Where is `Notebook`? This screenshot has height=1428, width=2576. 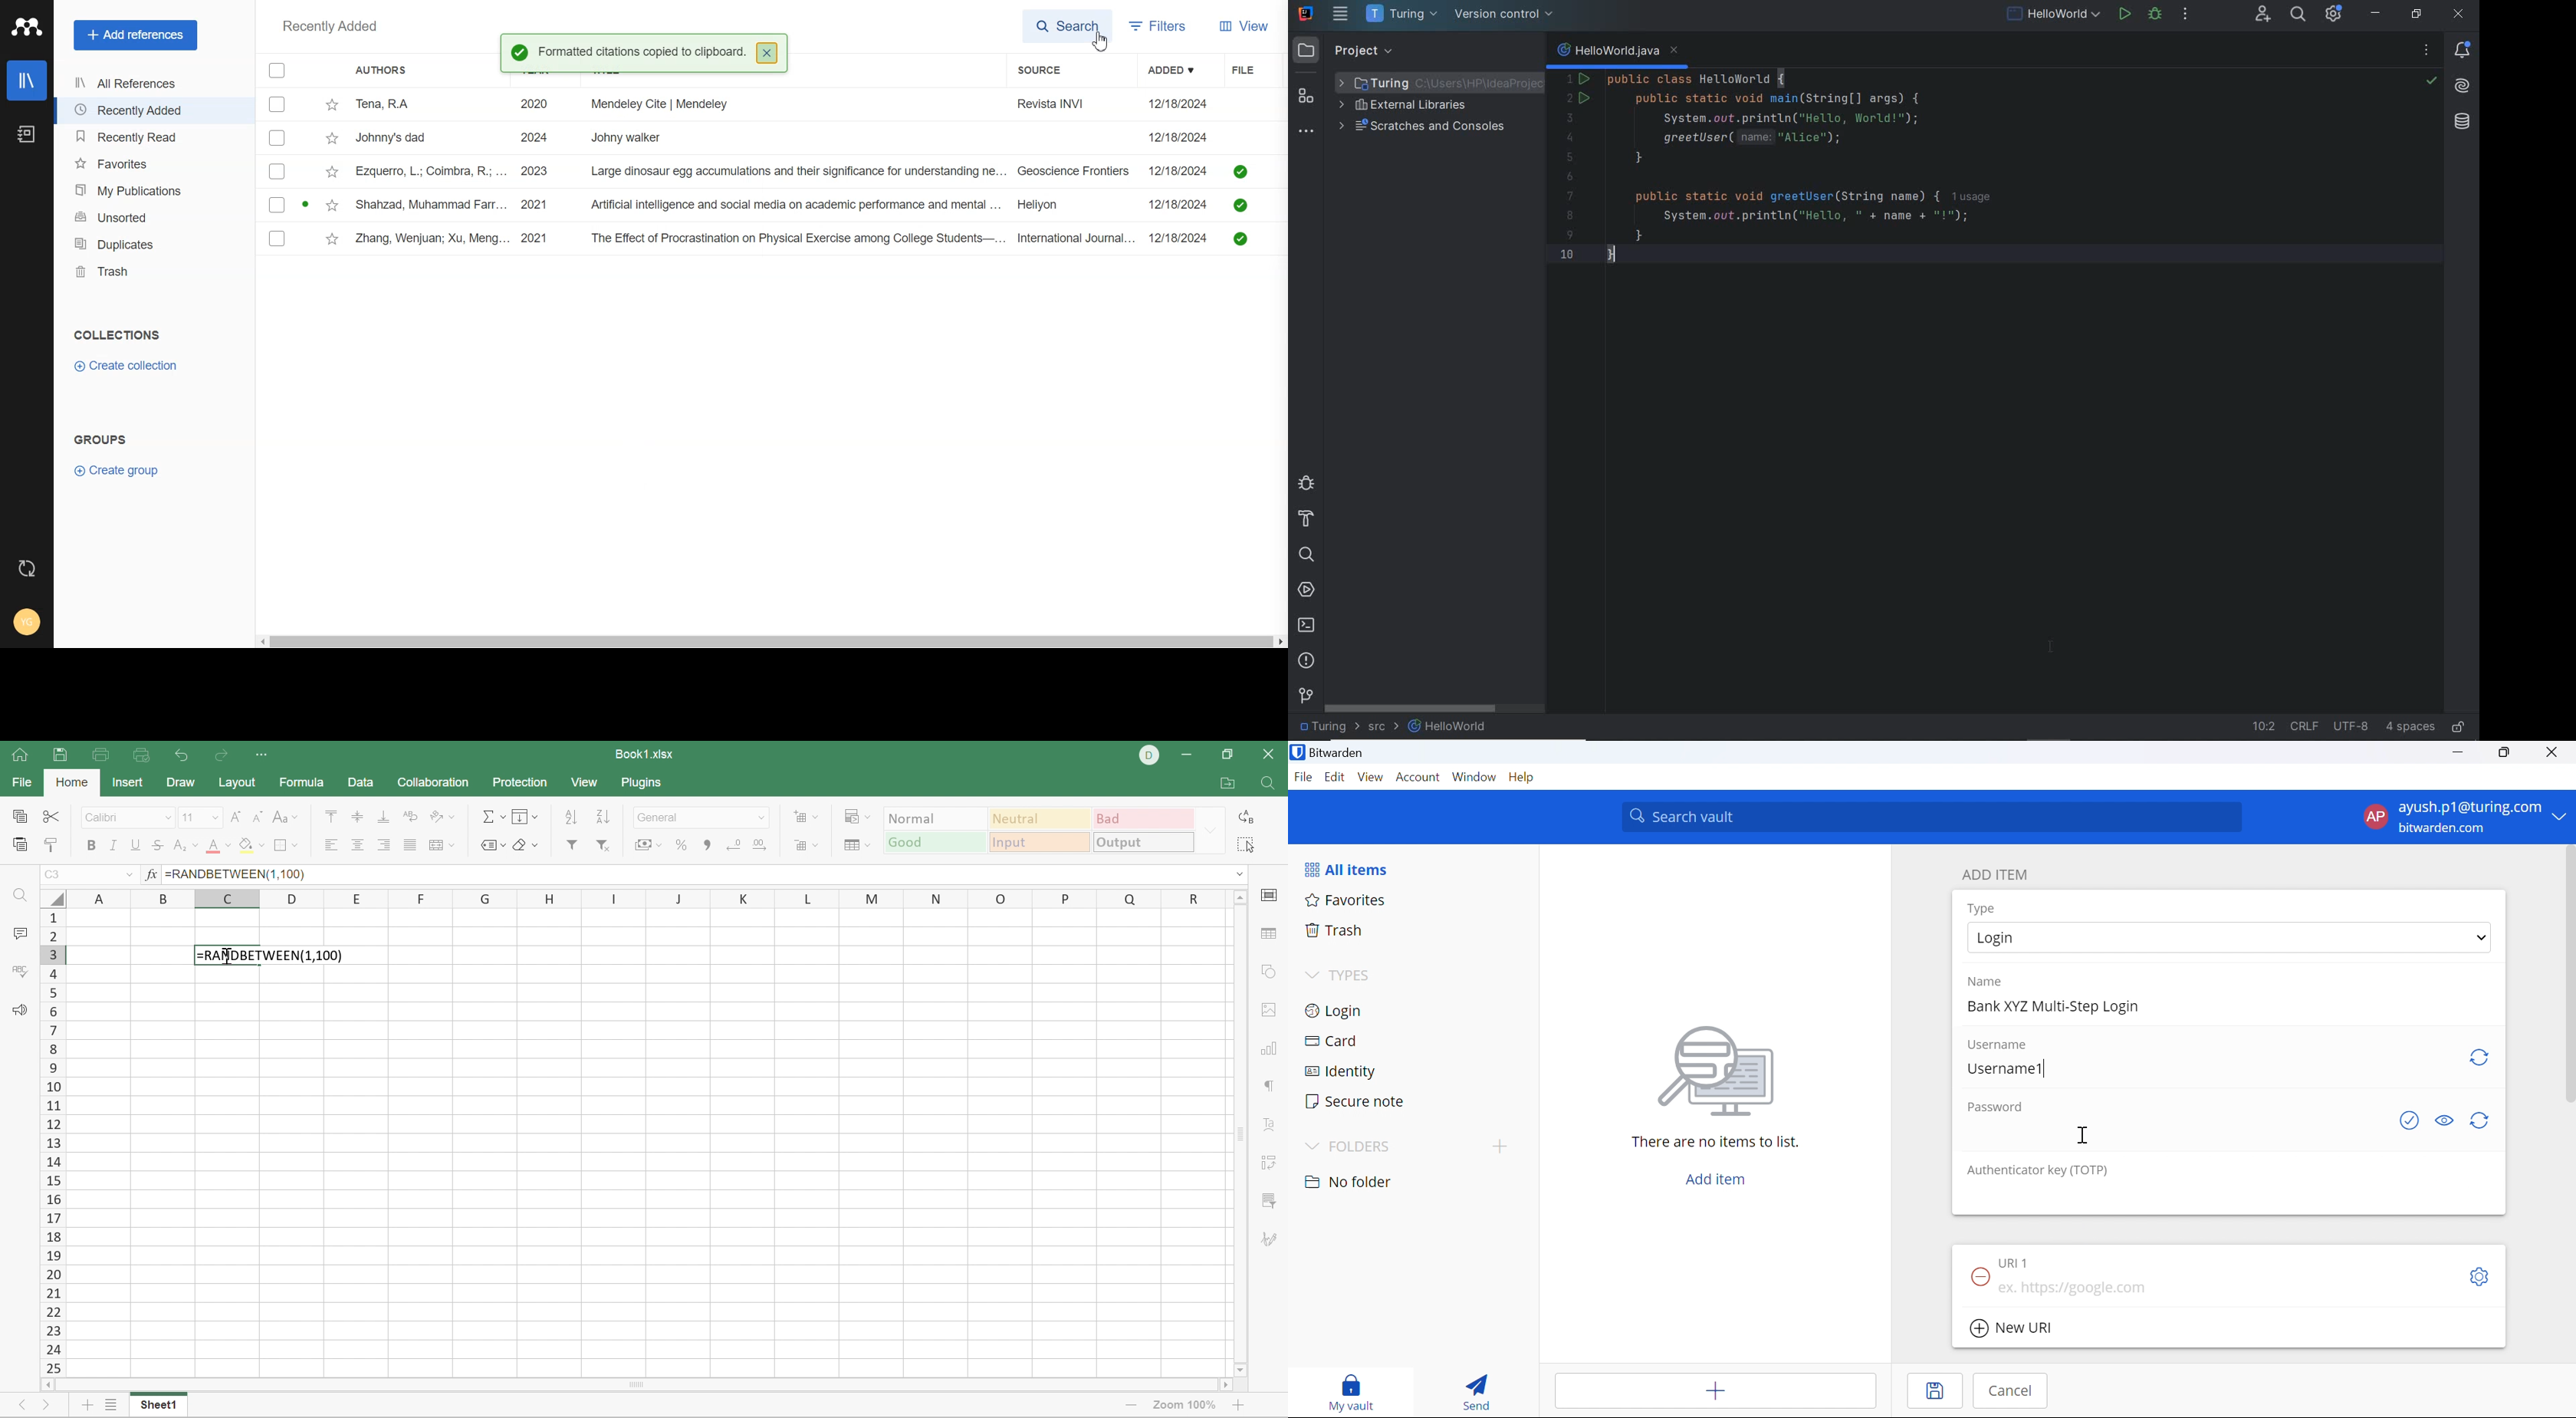
Notebook is located at coordinates (27, 134).